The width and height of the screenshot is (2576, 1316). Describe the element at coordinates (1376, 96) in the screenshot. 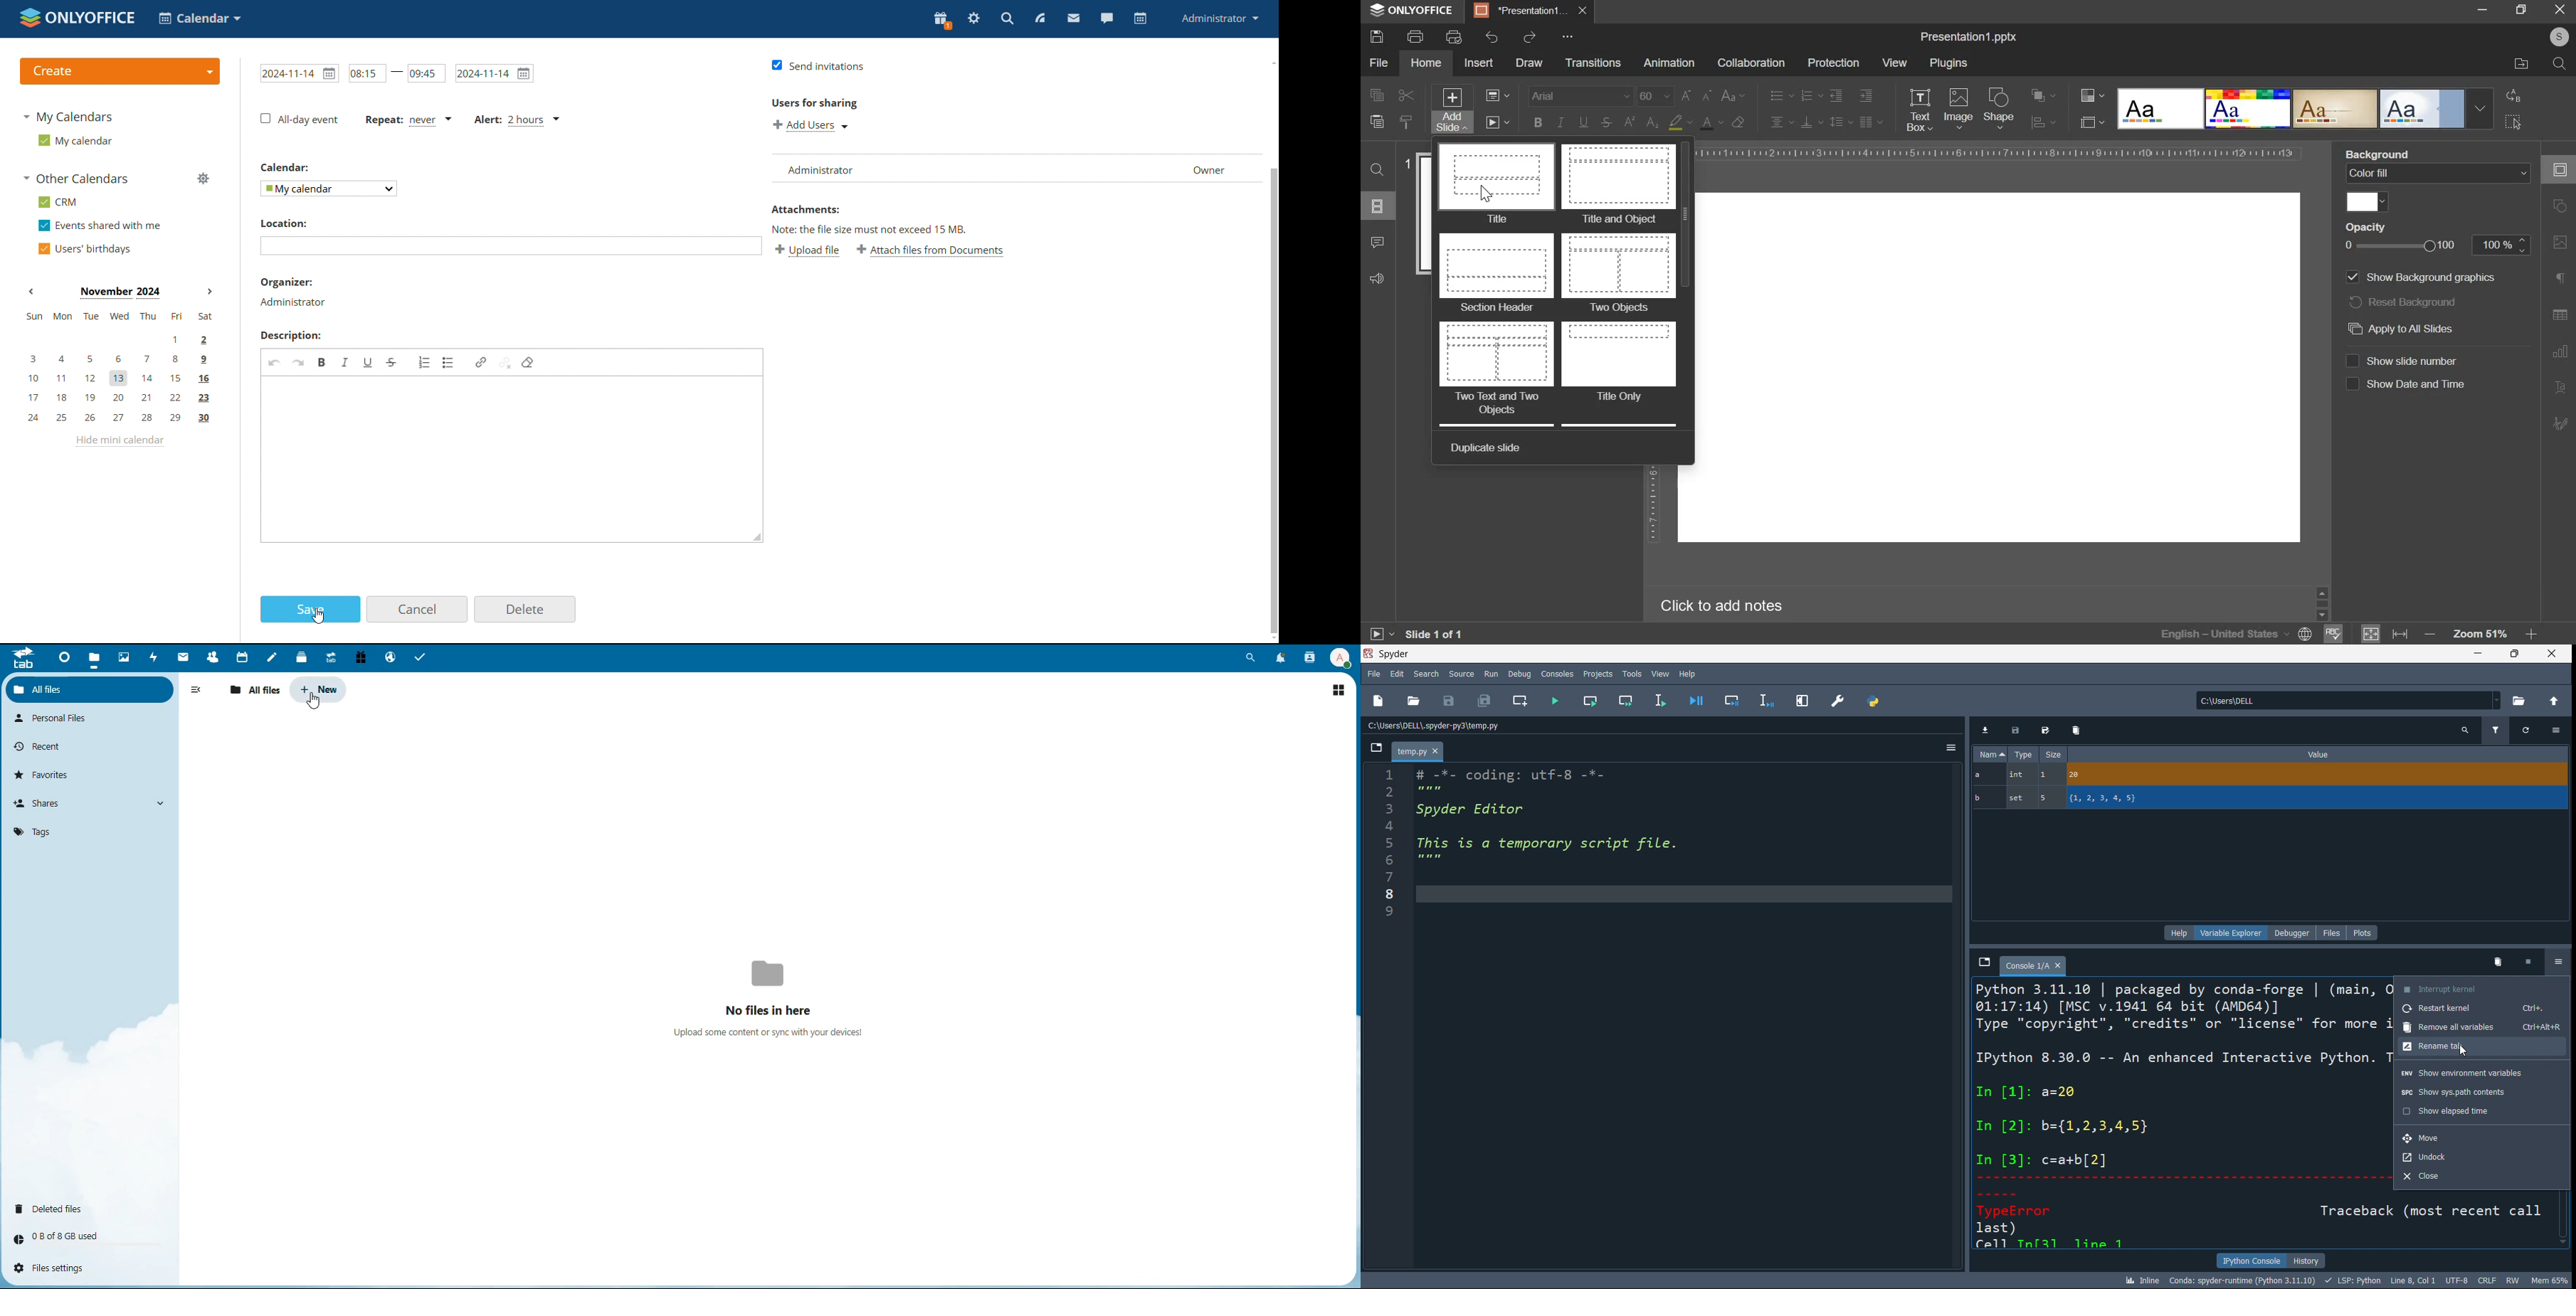

I see `copy` at that location.